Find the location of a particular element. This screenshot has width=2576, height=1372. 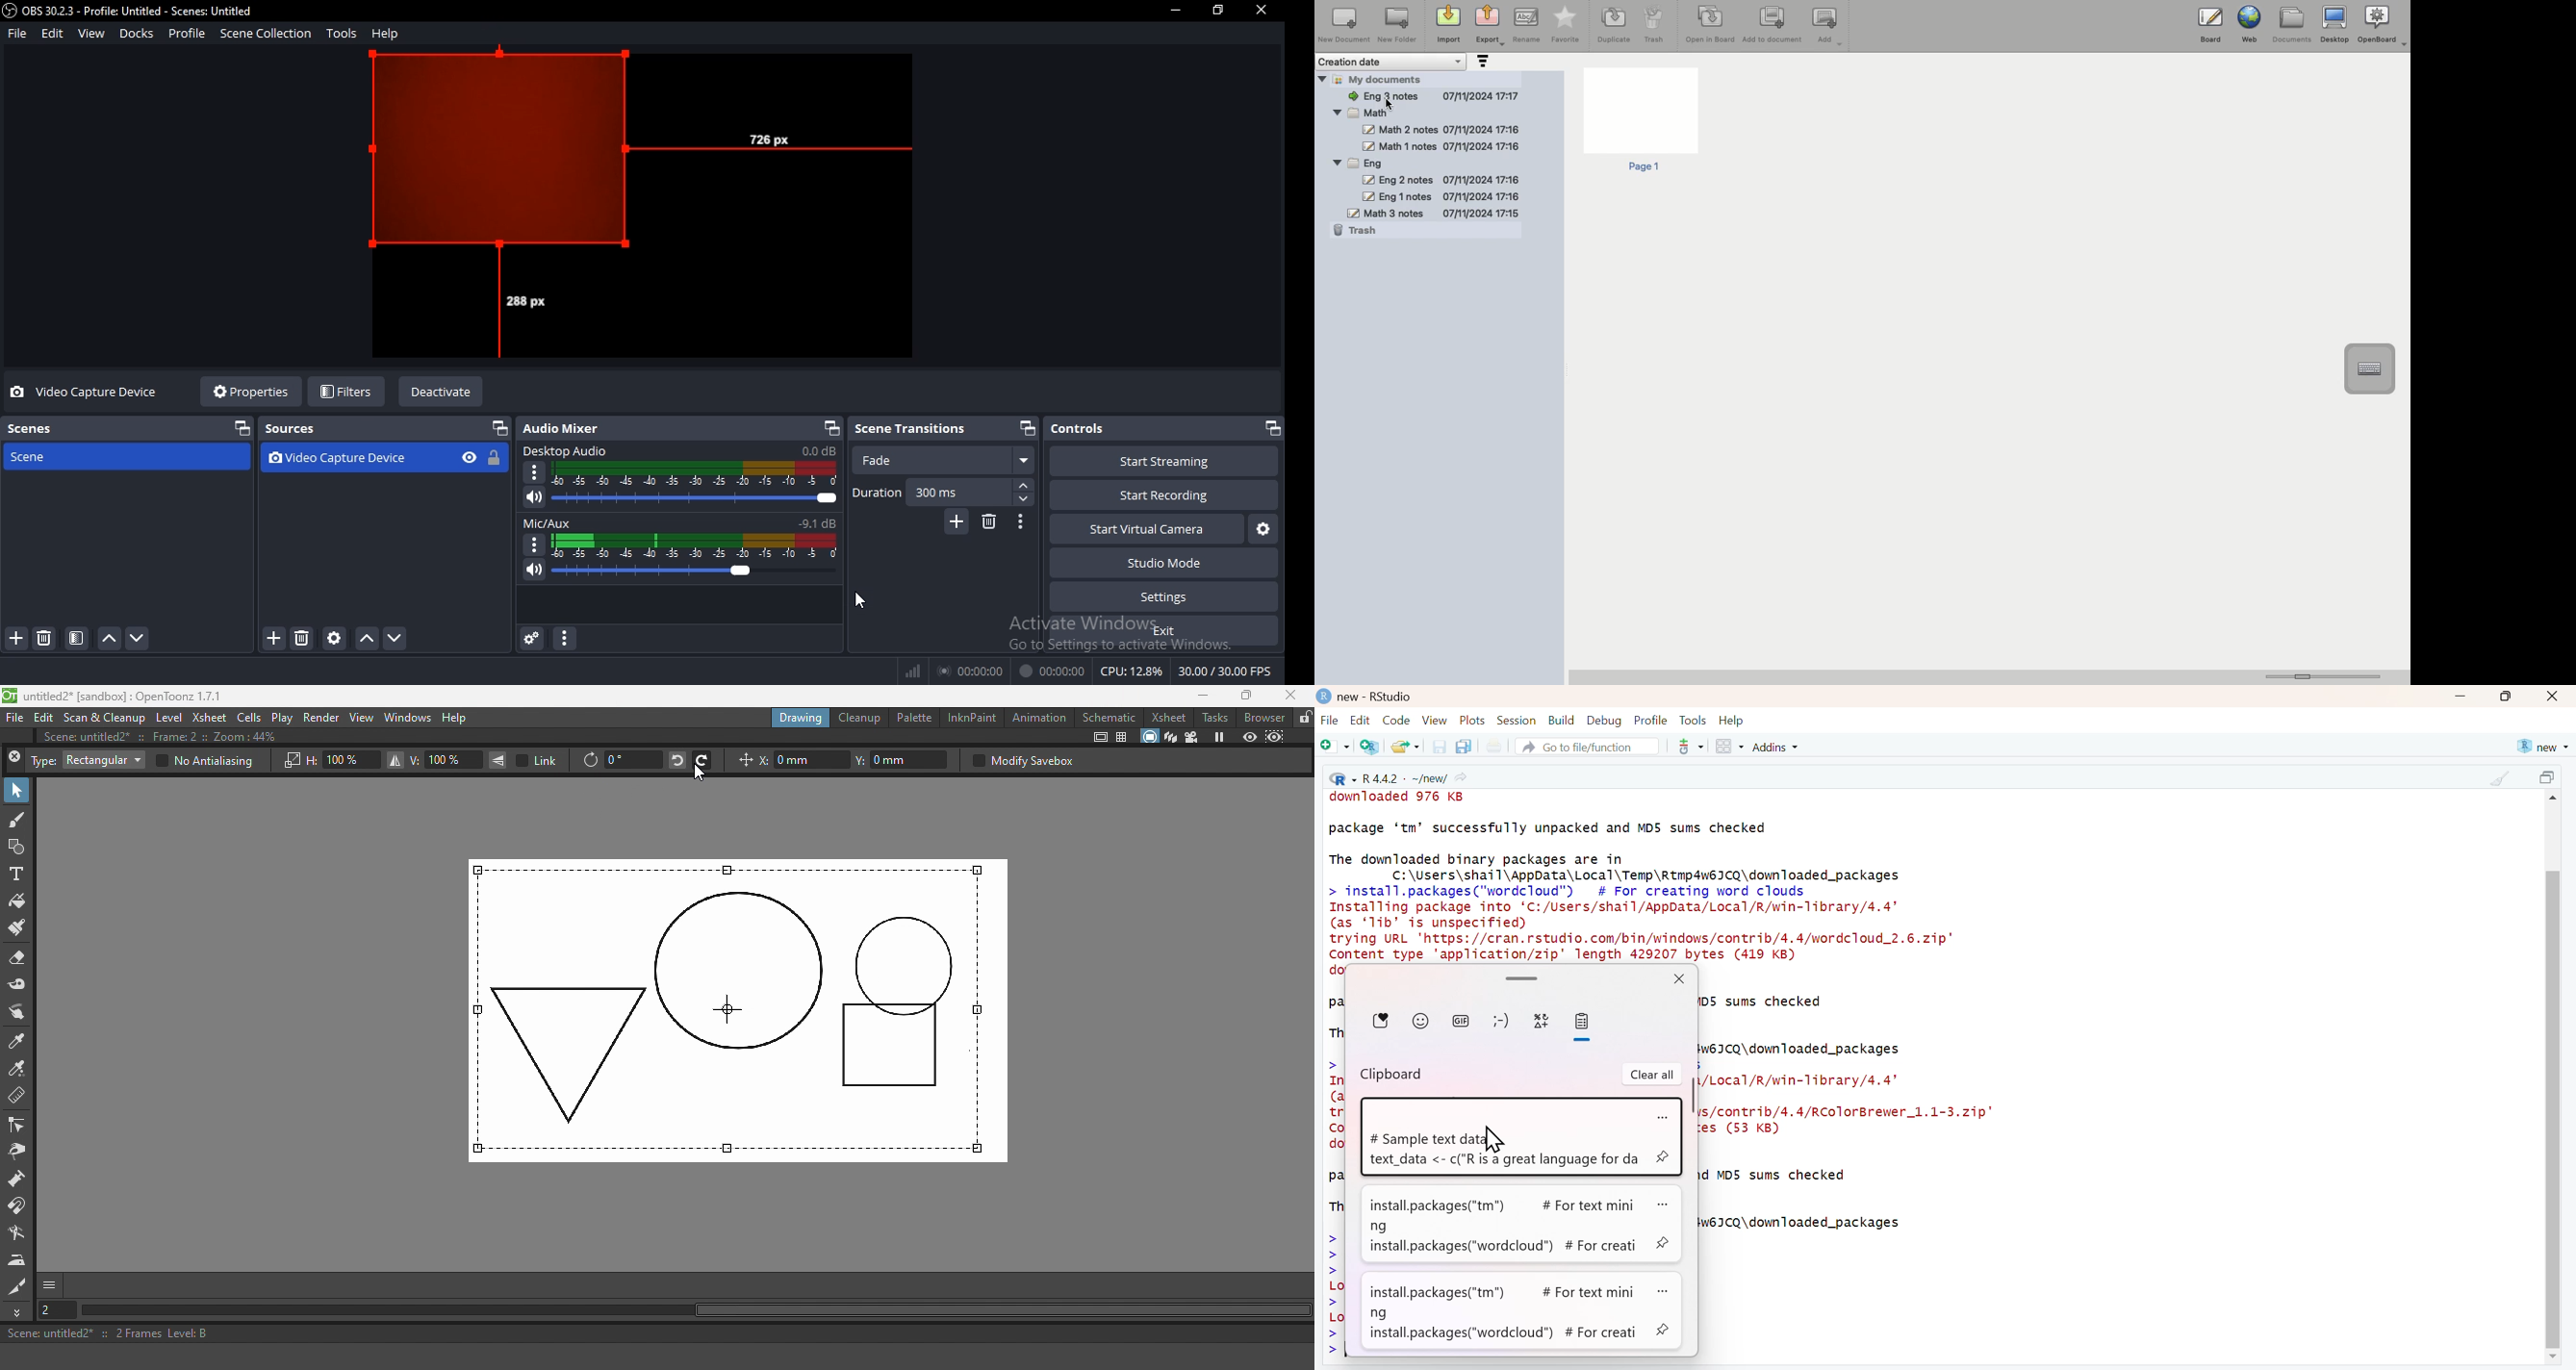

close is located at coordinates (2553, 697).